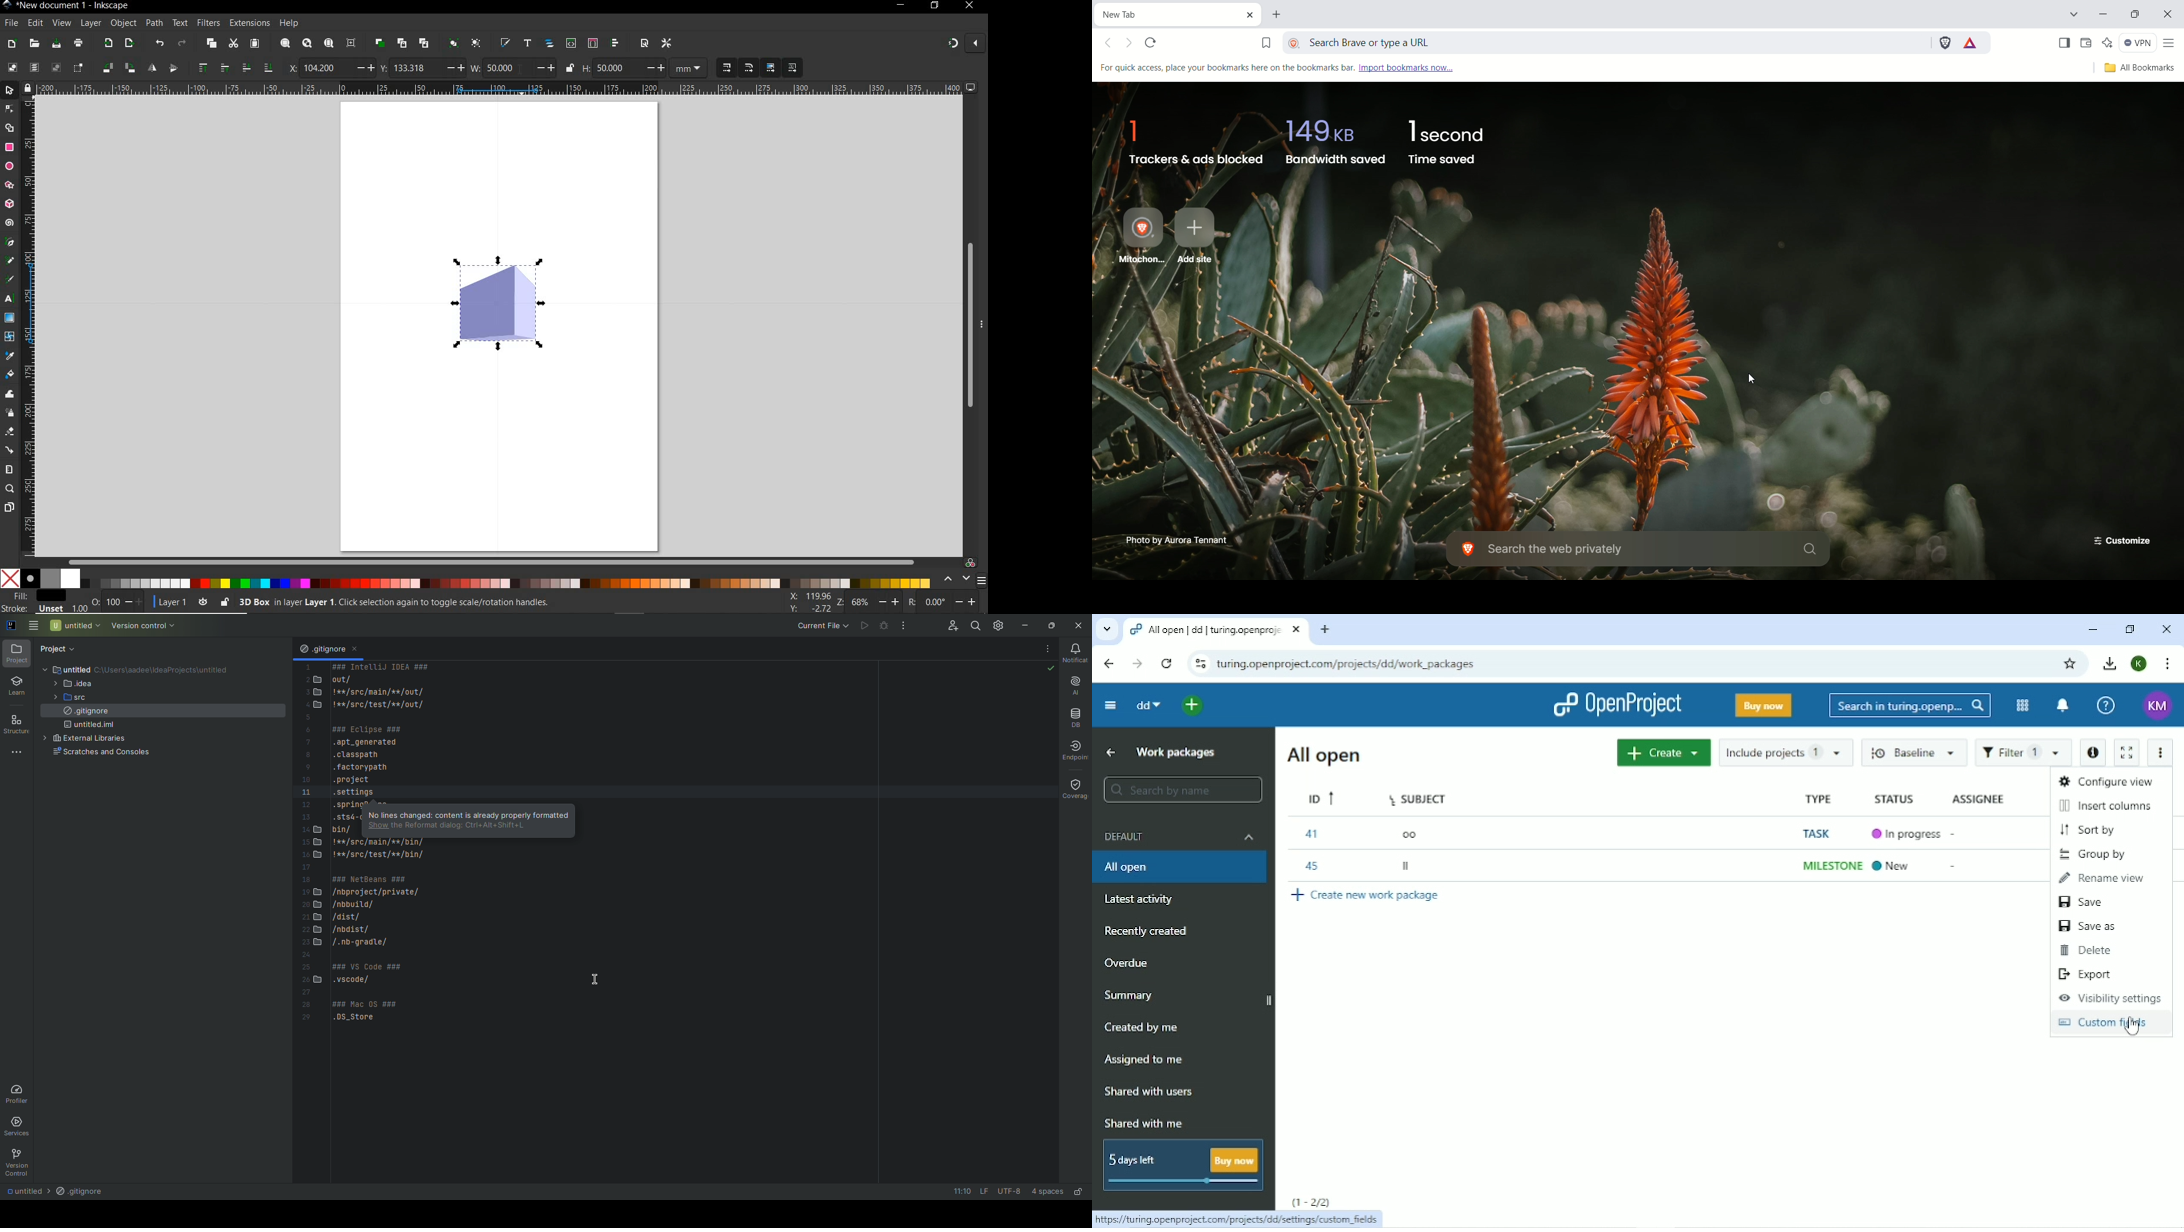 The width and height of the screenshot is (2184, 1232). What do you see at coordinates (840, 603) in the screenshot?
I see `zoom` at bounding box center [840, 603].